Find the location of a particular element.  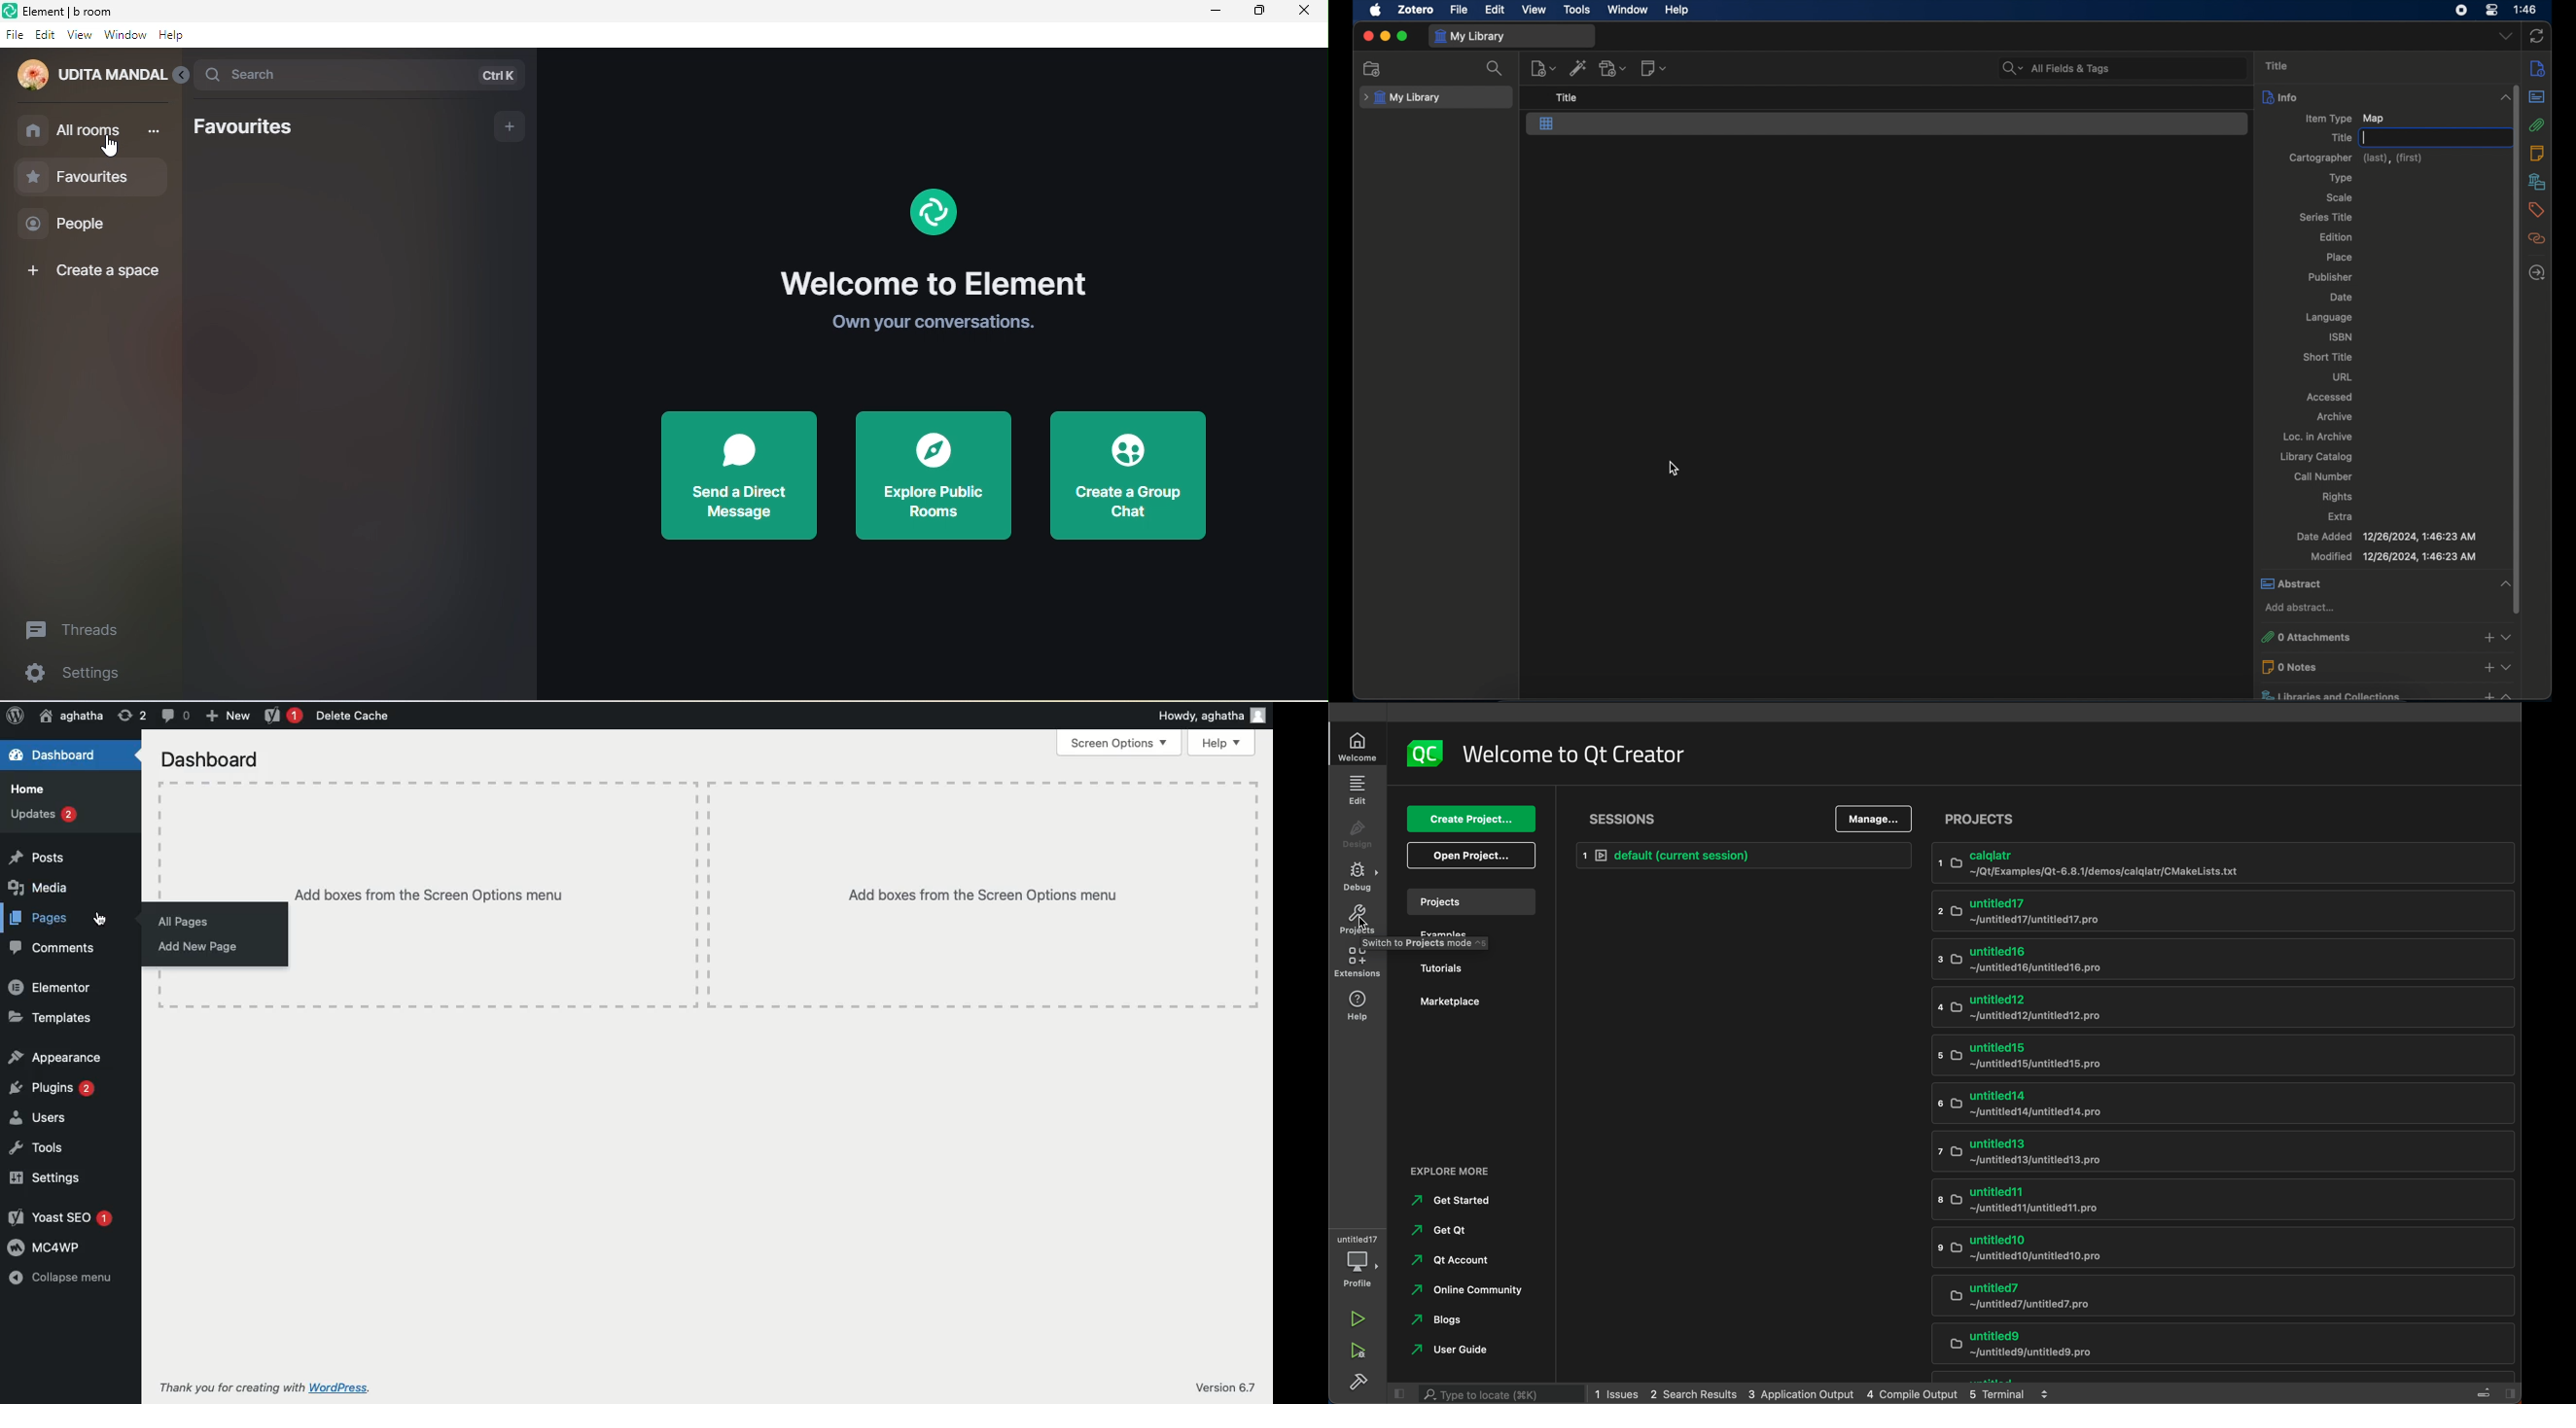

create a group chat is located at coordinates (1132, 474).